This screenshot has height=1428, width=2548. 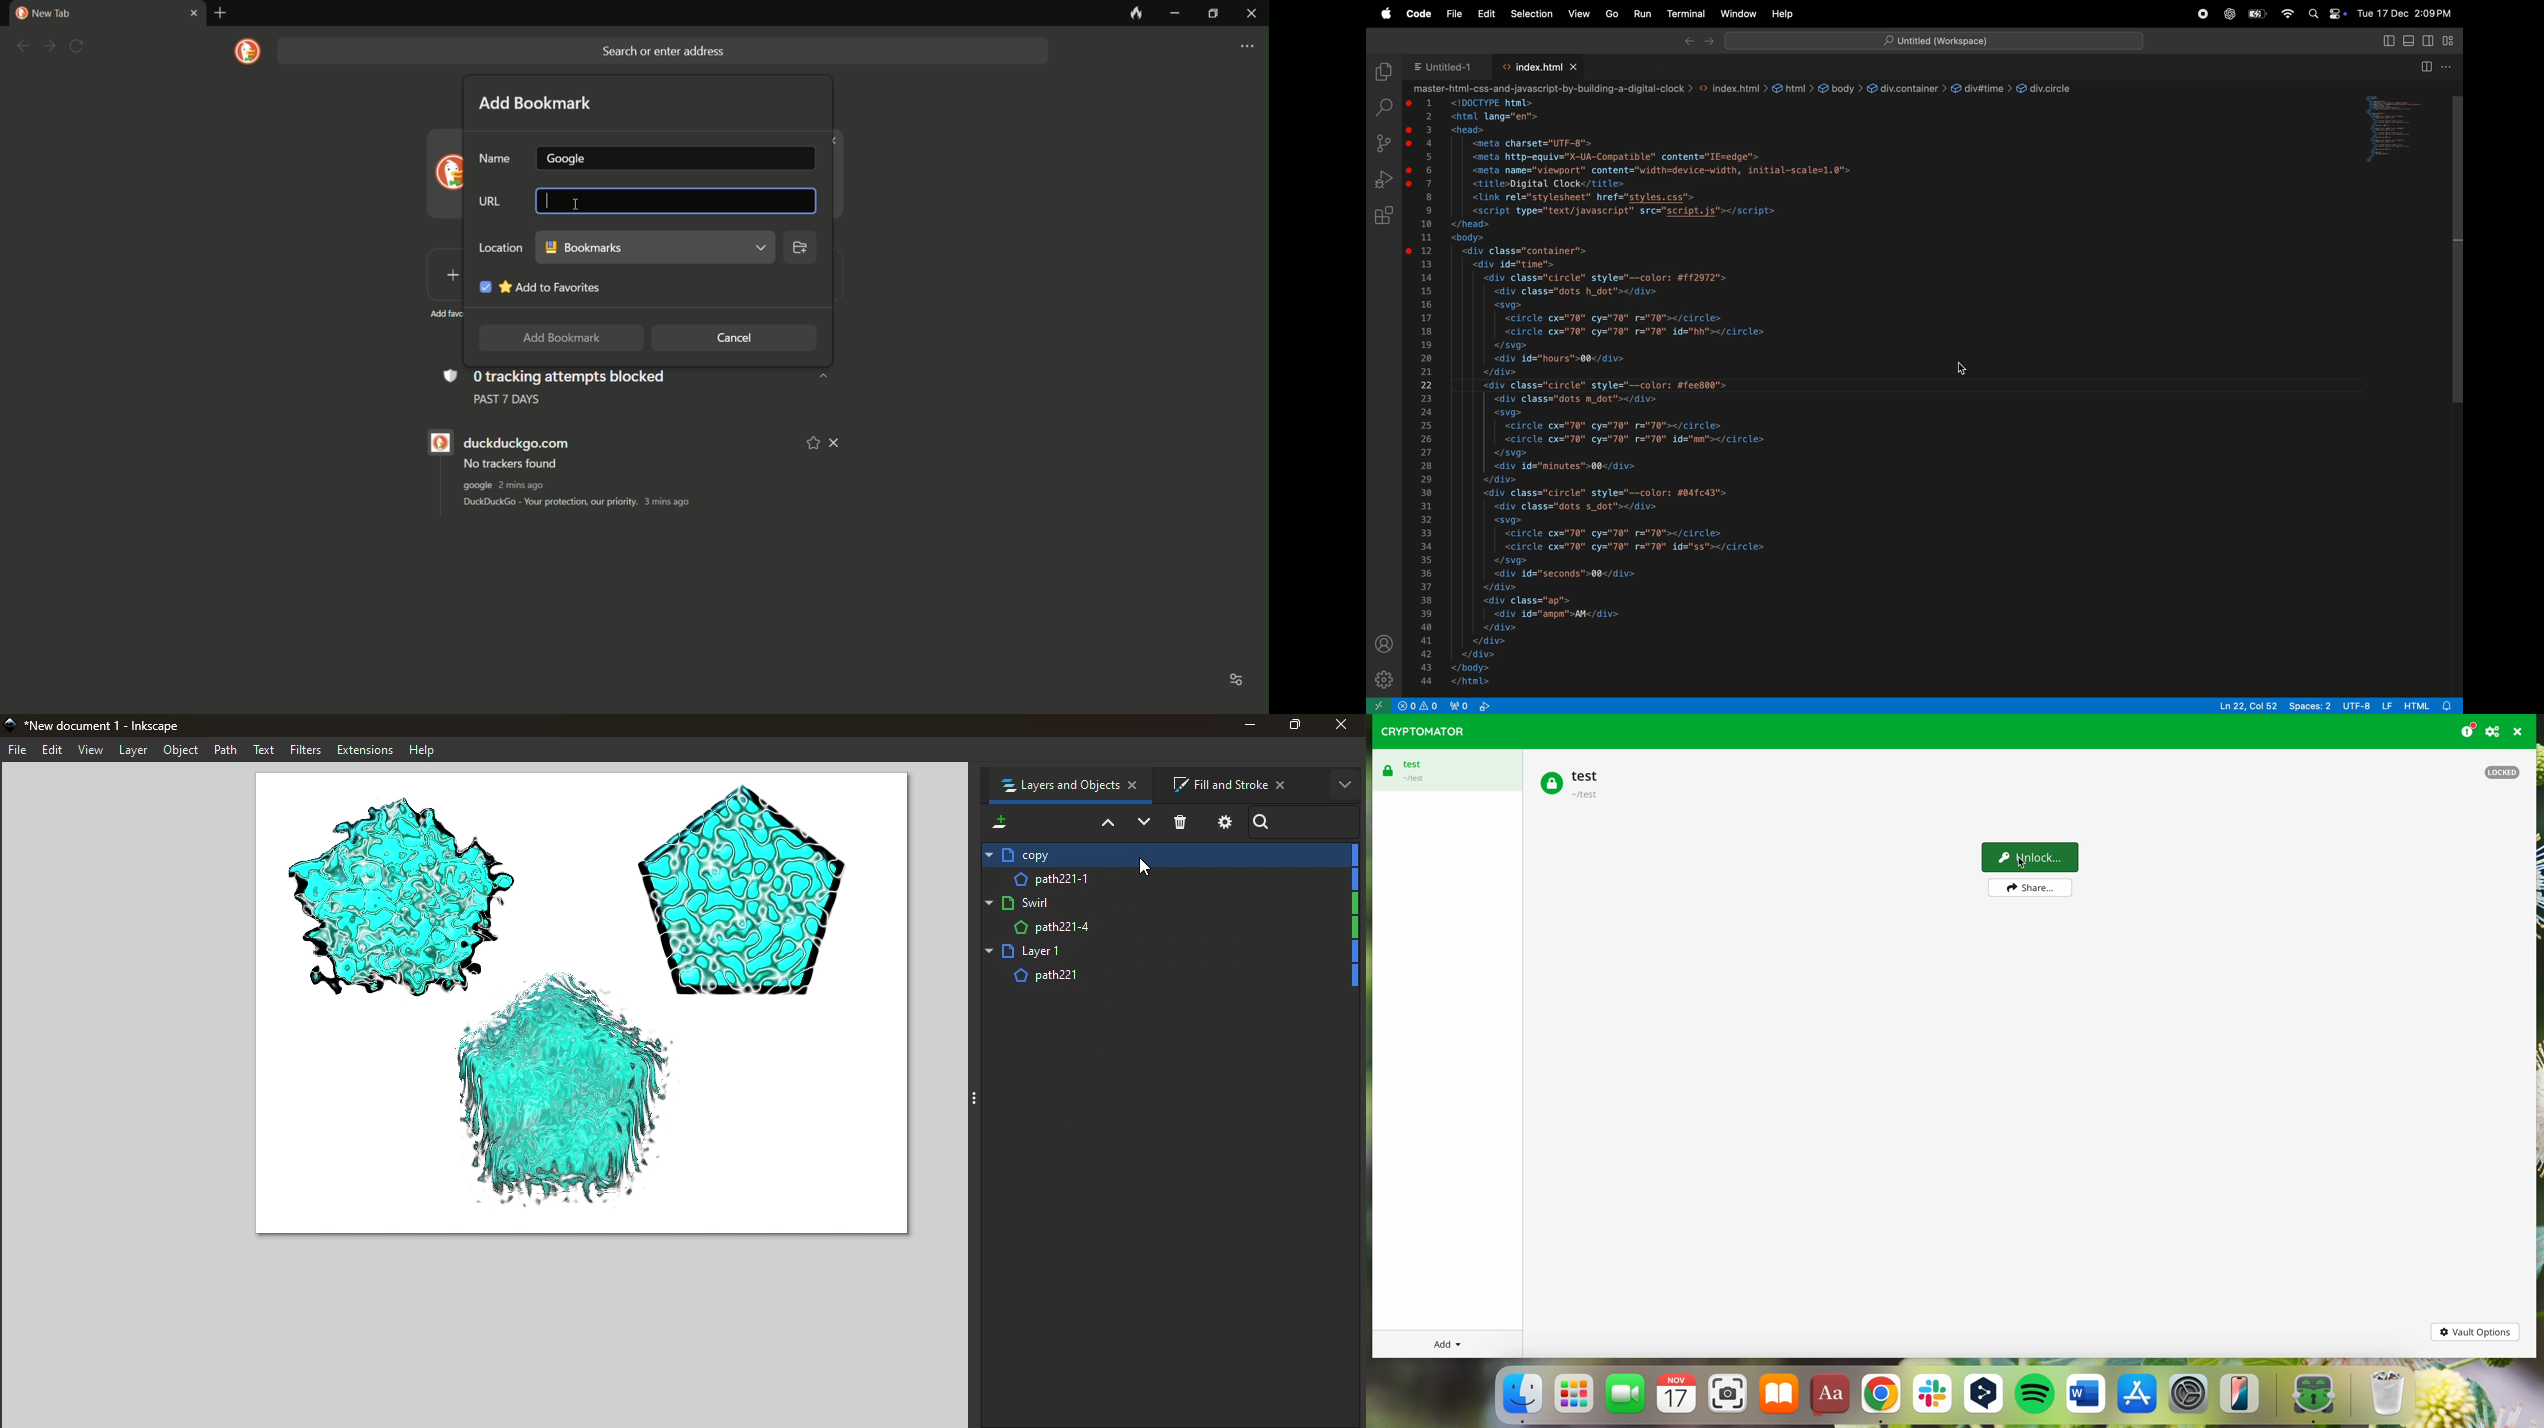 What do you see at coordinates (1305, 820) in the screenshot?
I see `Search bar` at bounding box center [1305, 820].